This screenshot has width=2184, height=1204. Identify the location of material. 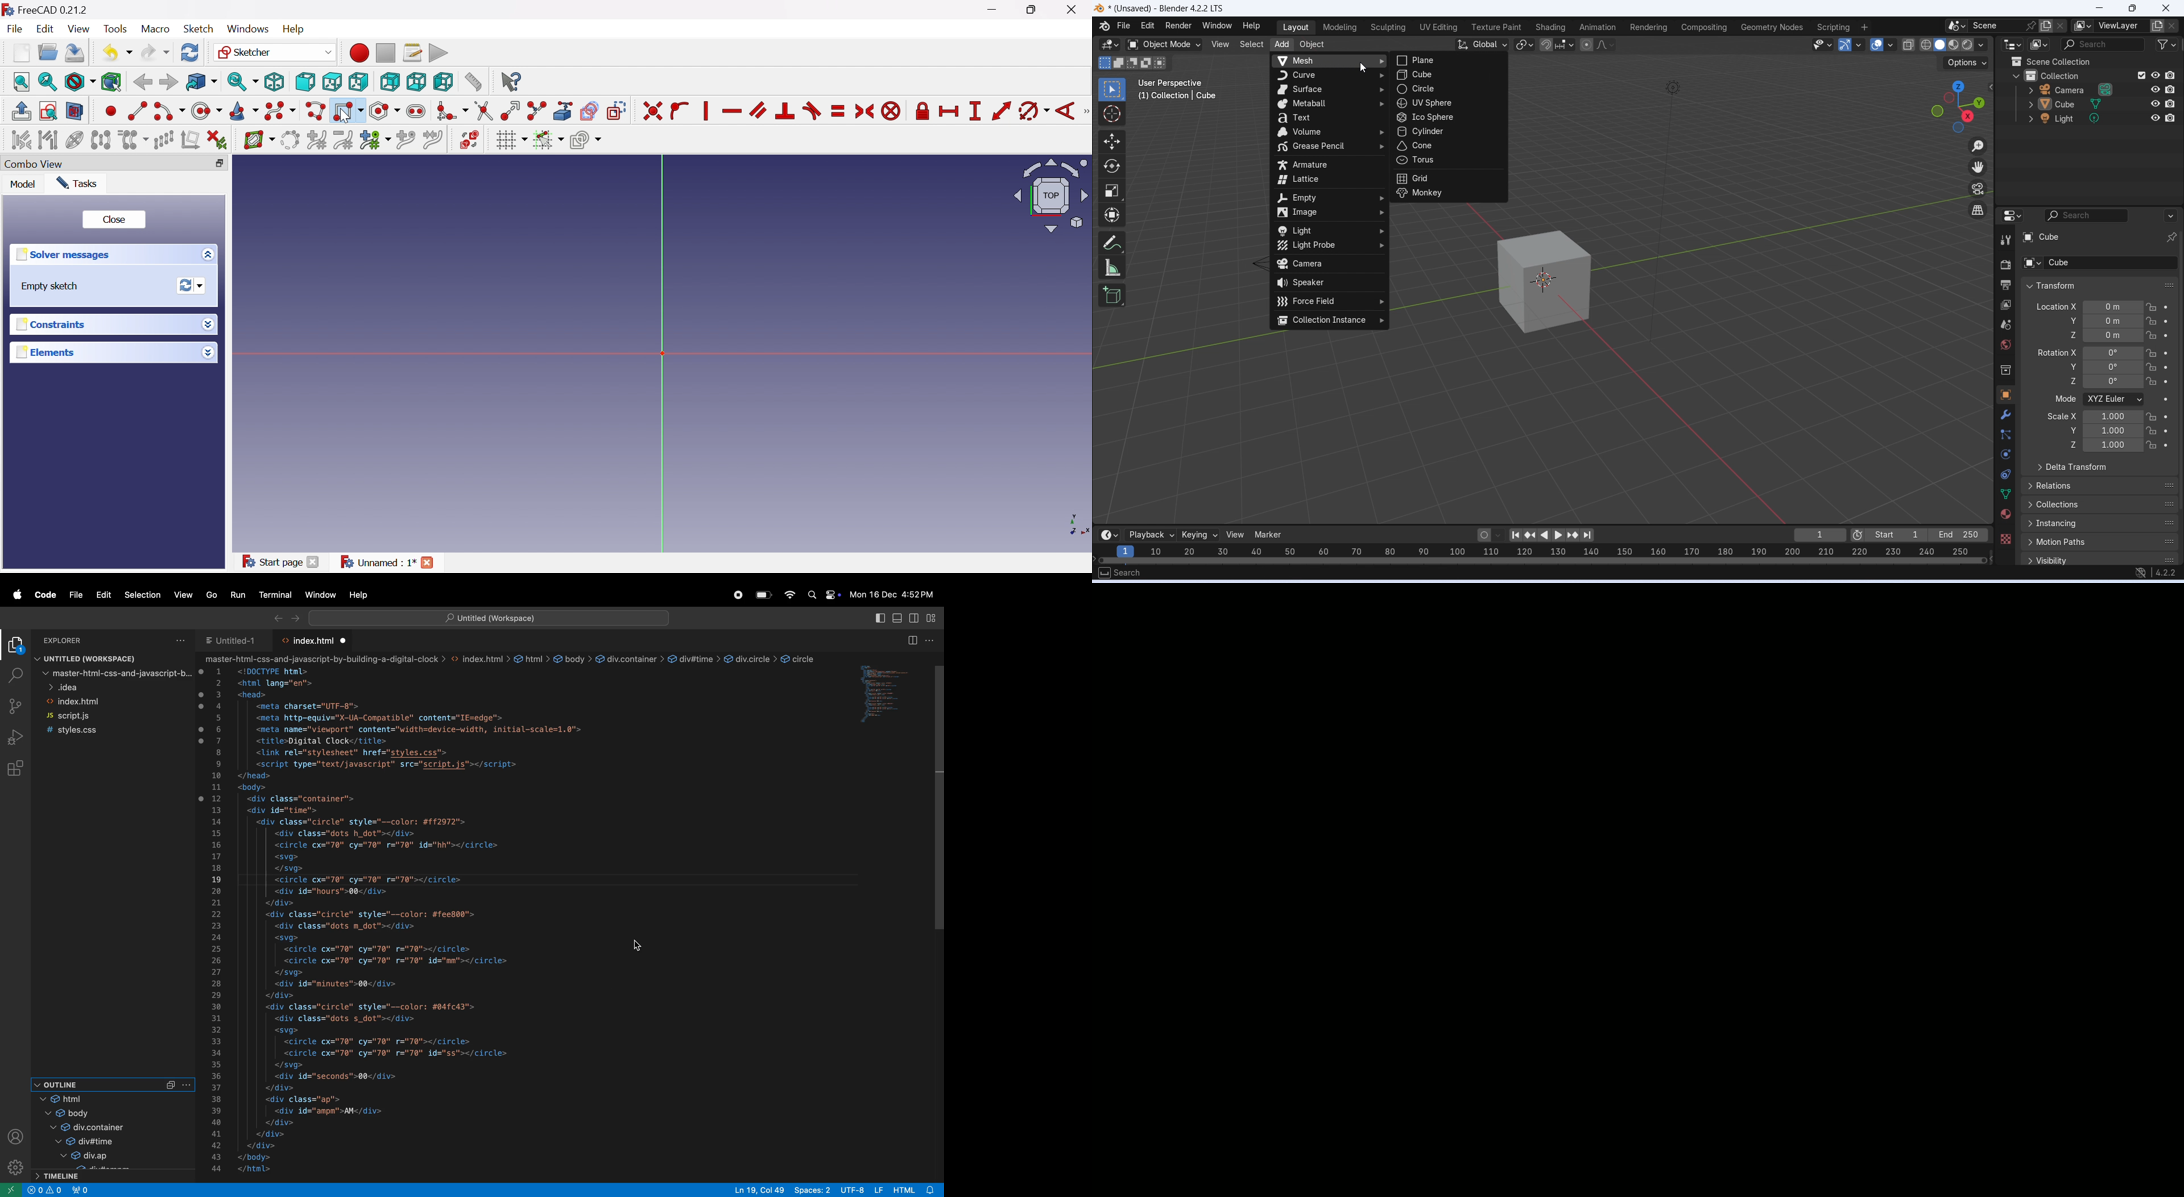
(2005, 514).